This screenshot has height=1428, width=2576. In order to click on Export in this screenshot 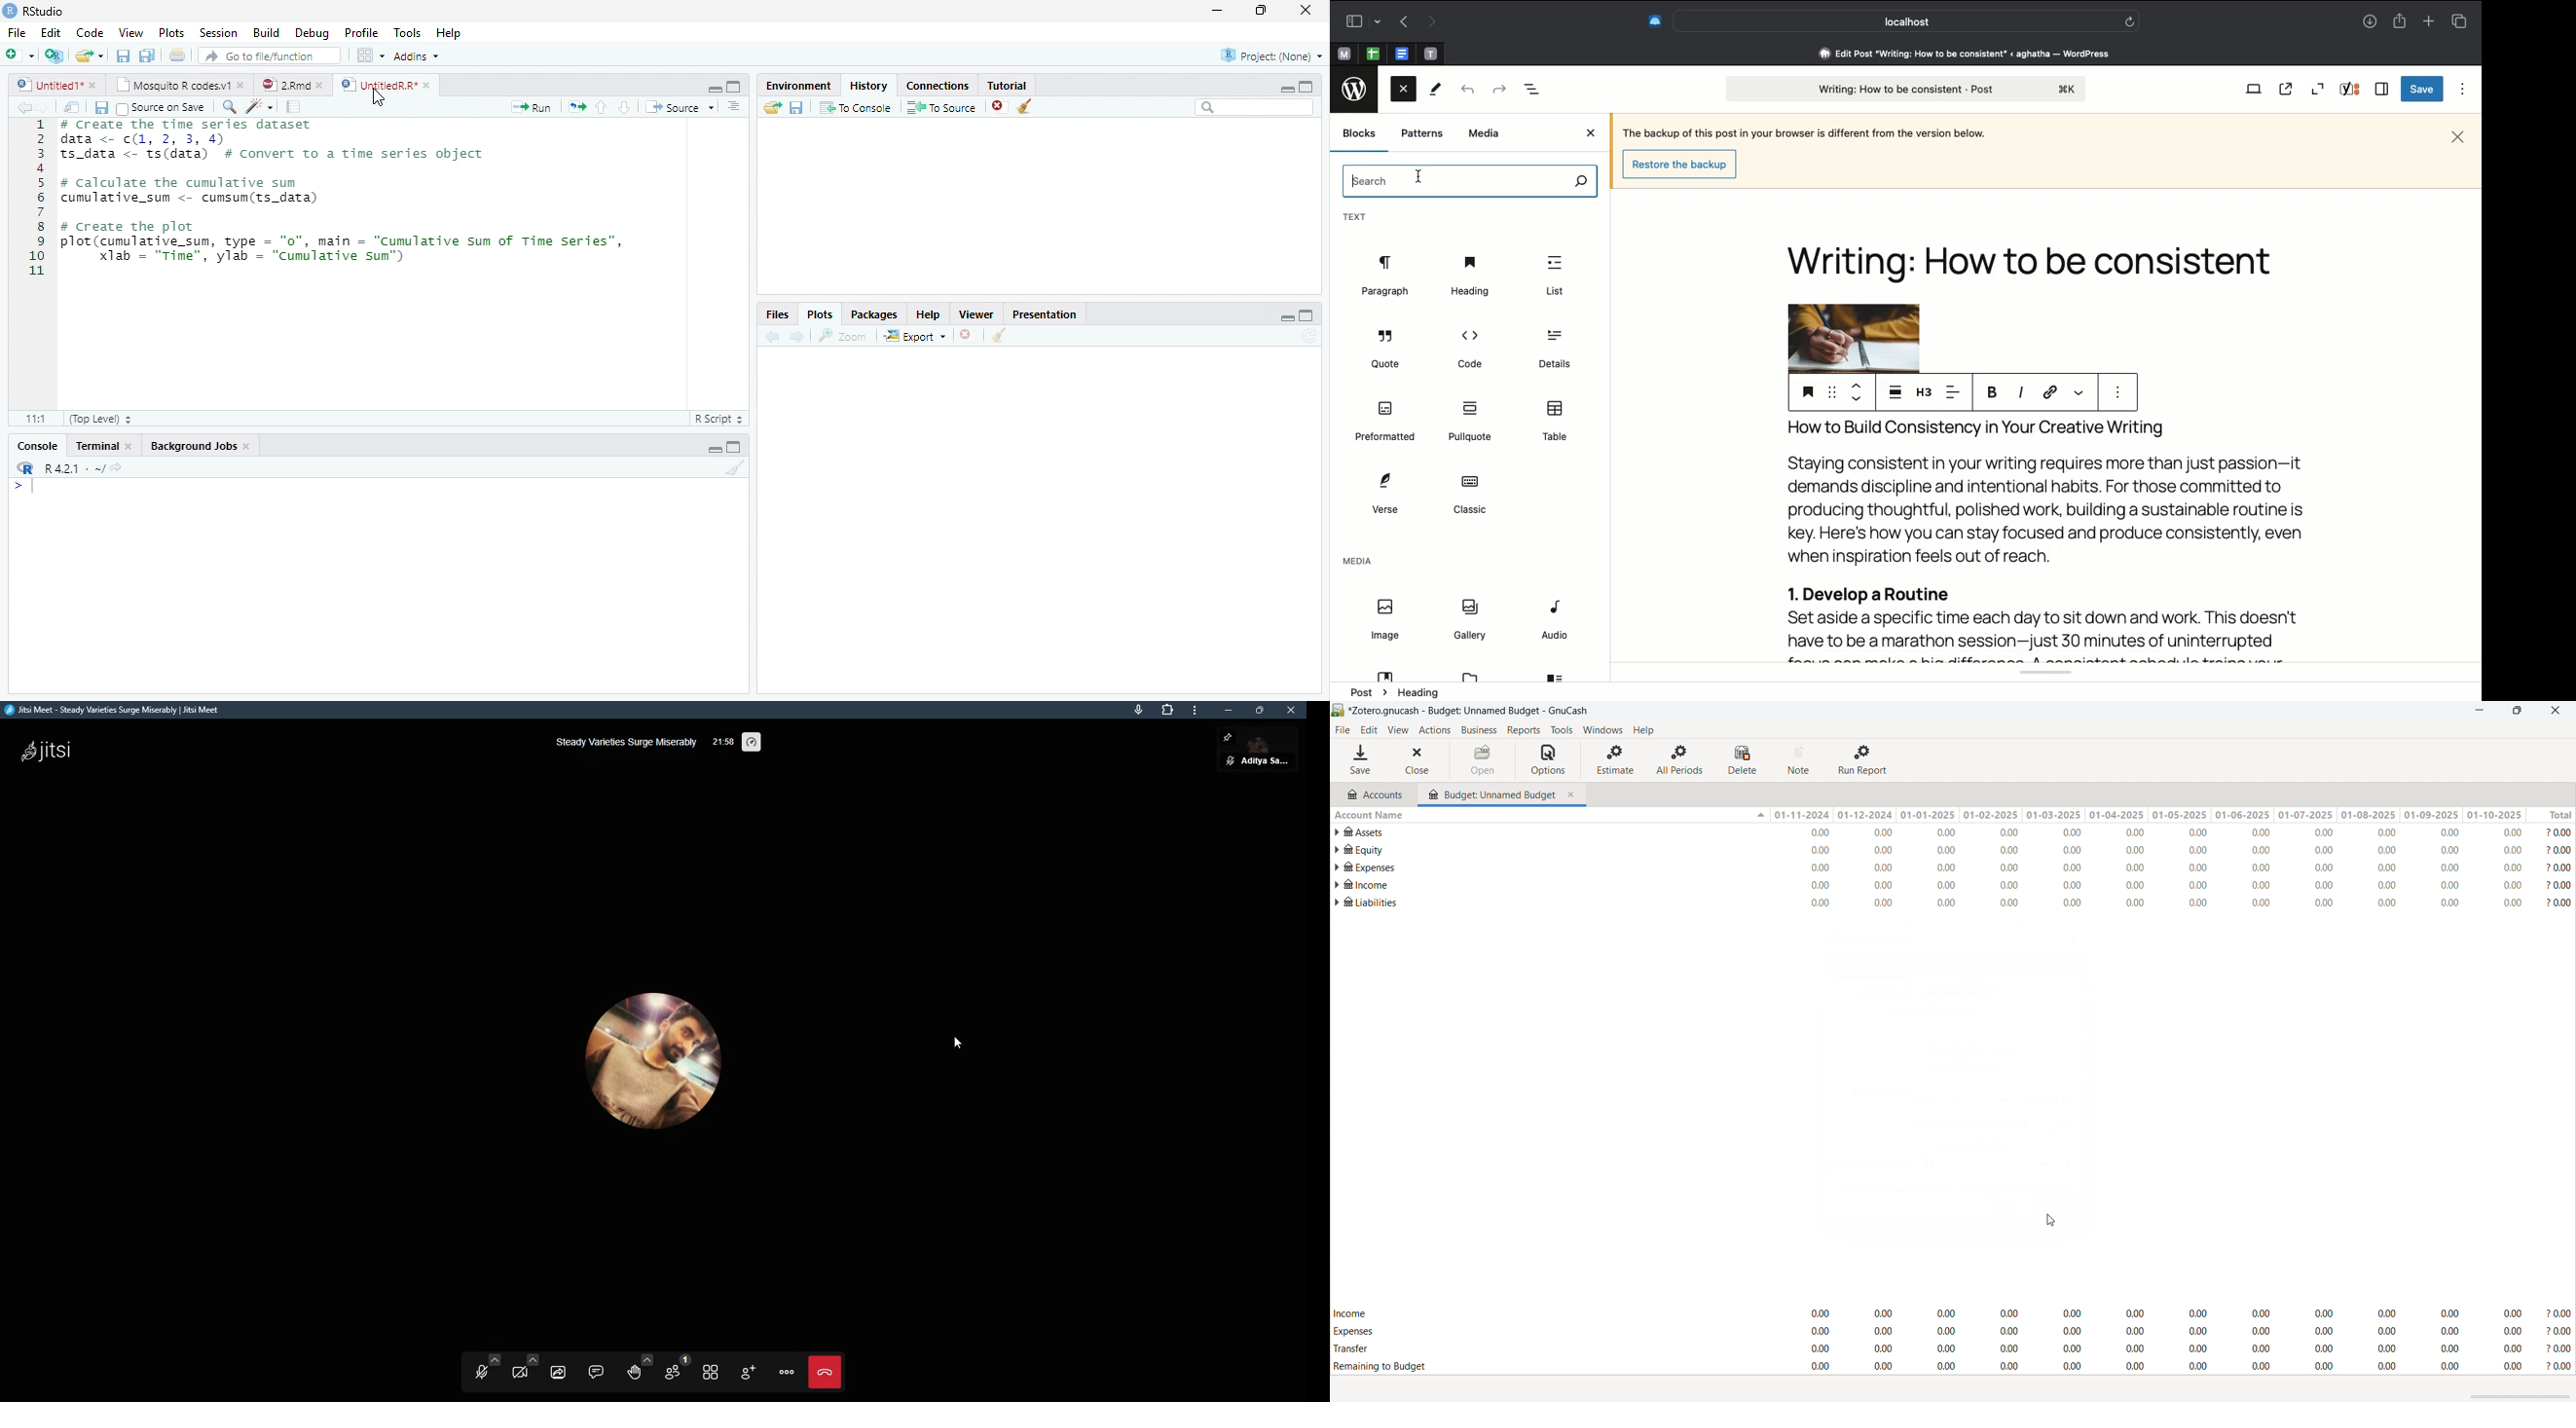, I will do `click(914, 338)`.